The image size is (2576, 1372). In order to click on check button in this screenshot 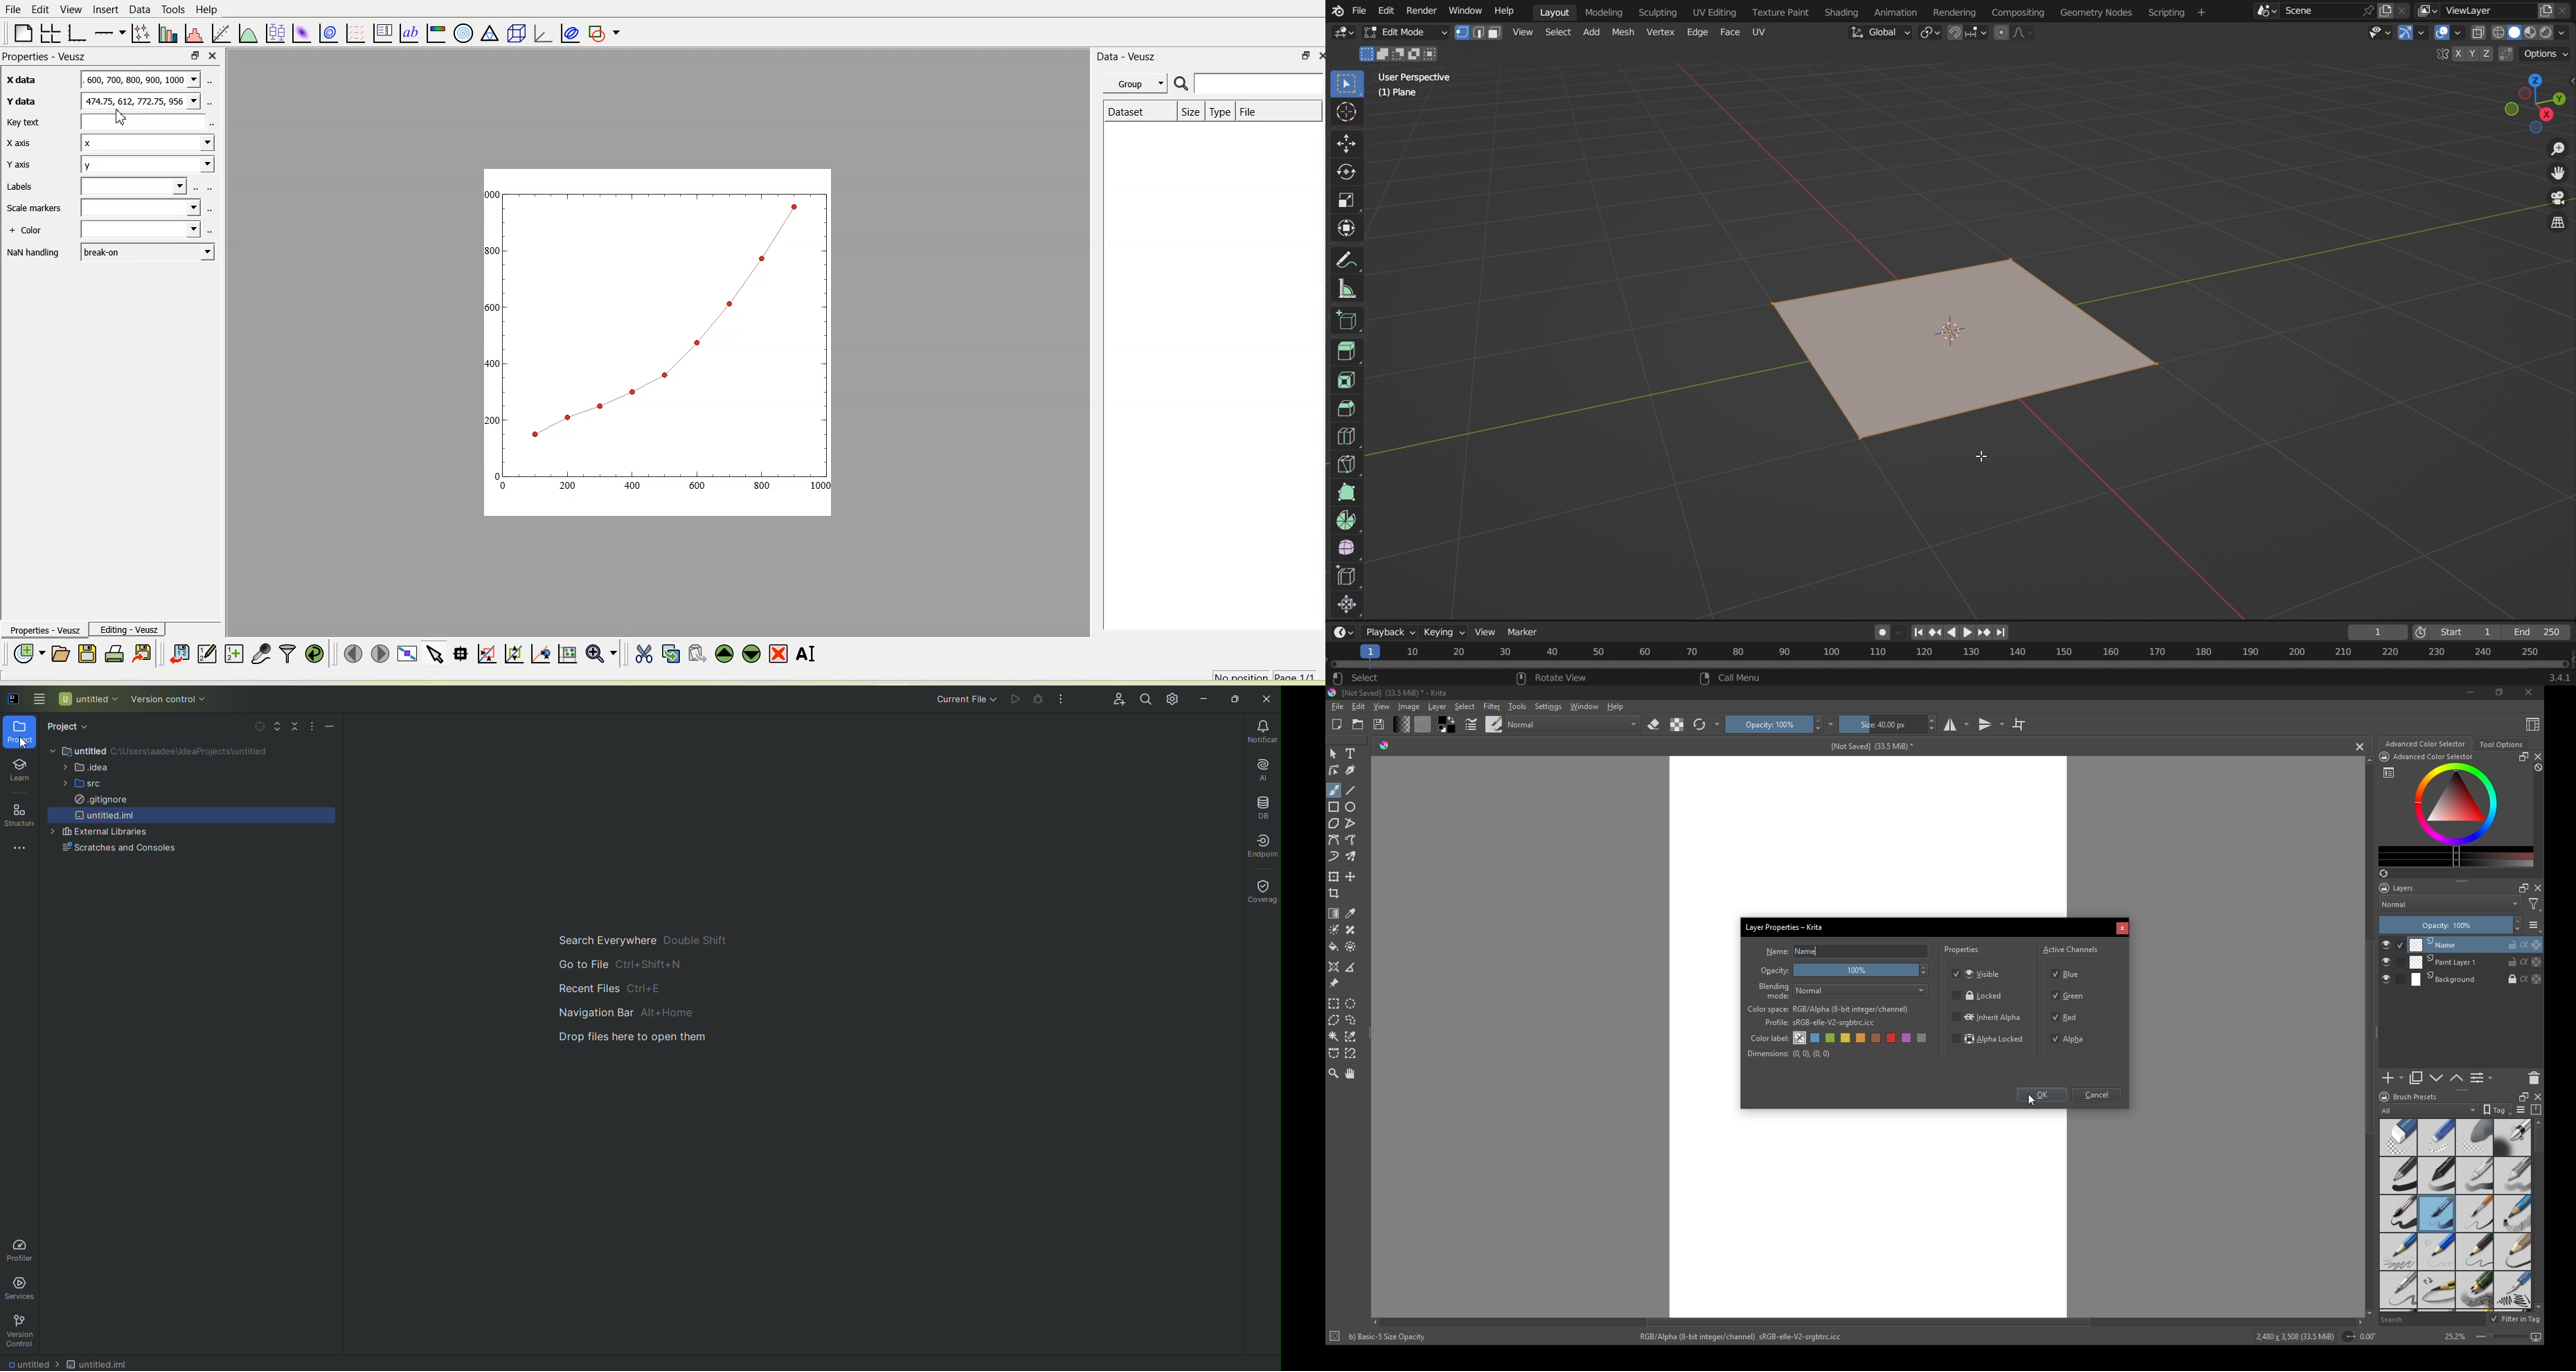, I will do `click(2392, 980)`.